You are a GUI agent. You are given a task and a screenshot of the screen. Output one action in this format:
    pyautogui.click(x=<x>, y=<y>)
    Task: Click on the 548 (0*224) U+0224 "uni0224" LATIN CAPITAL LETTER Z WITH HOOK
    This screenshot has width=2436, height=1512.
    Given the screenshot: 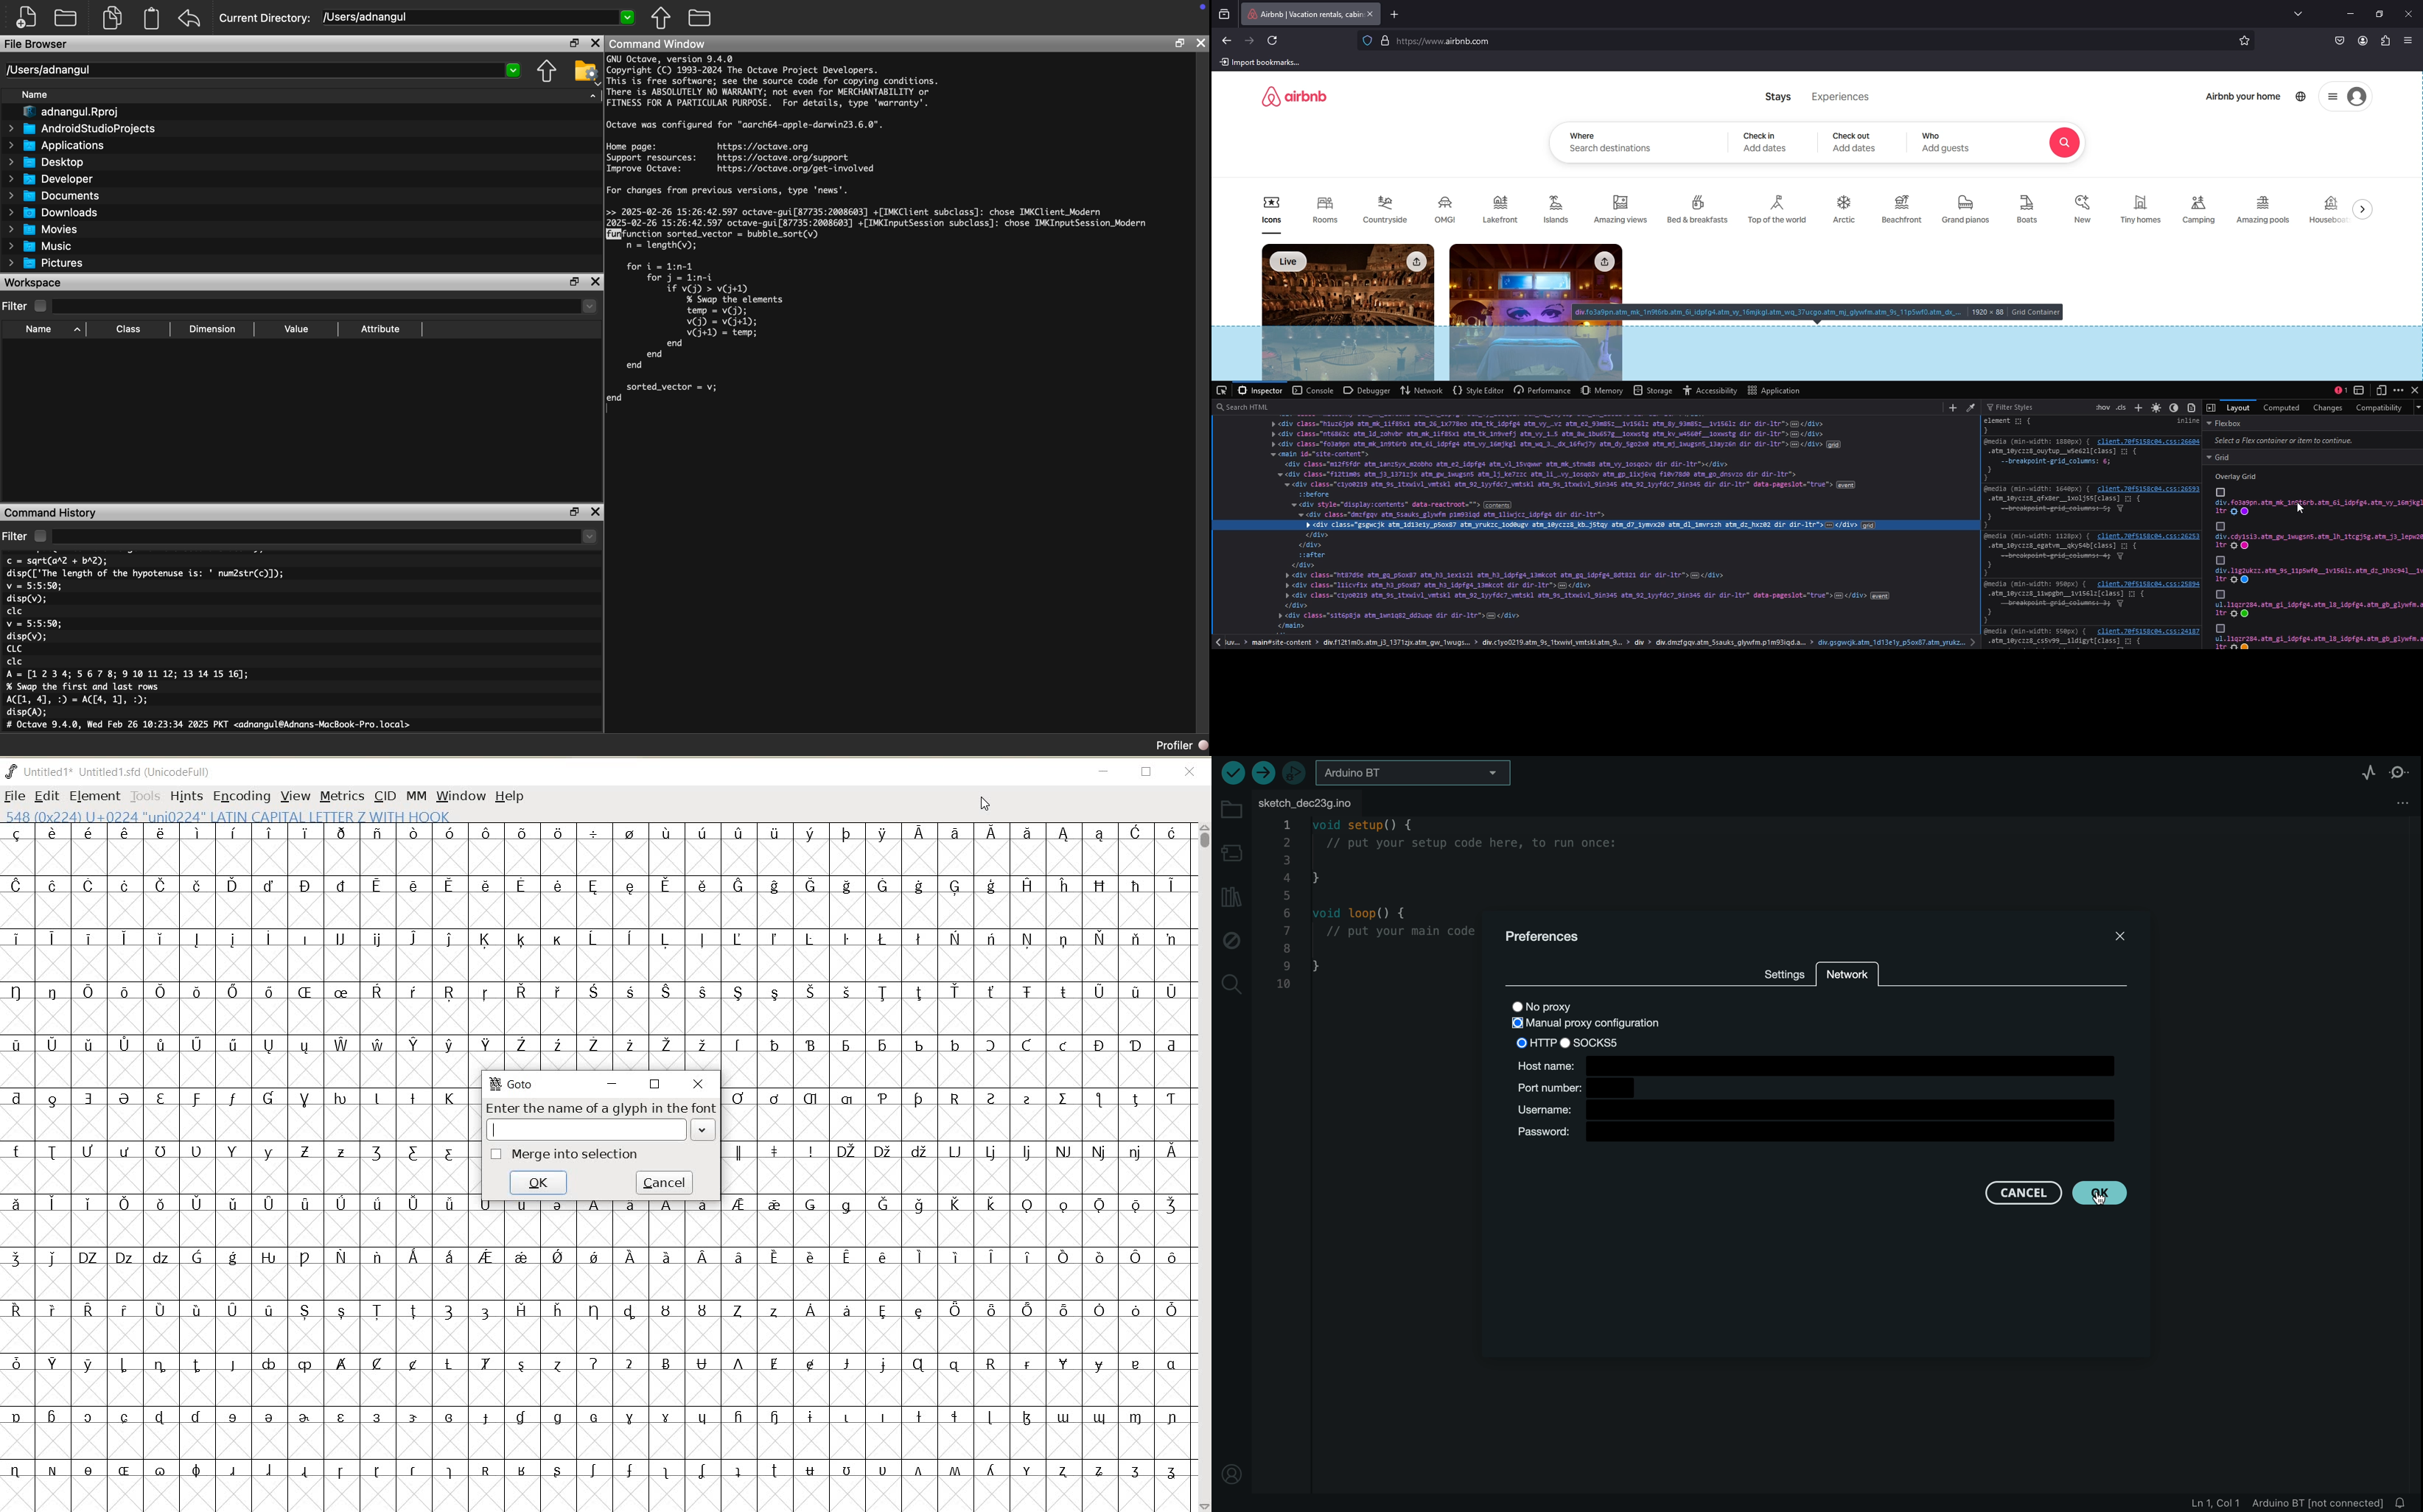 What is the action you would take?
    pyautogui.click(x=230, y=816)
    